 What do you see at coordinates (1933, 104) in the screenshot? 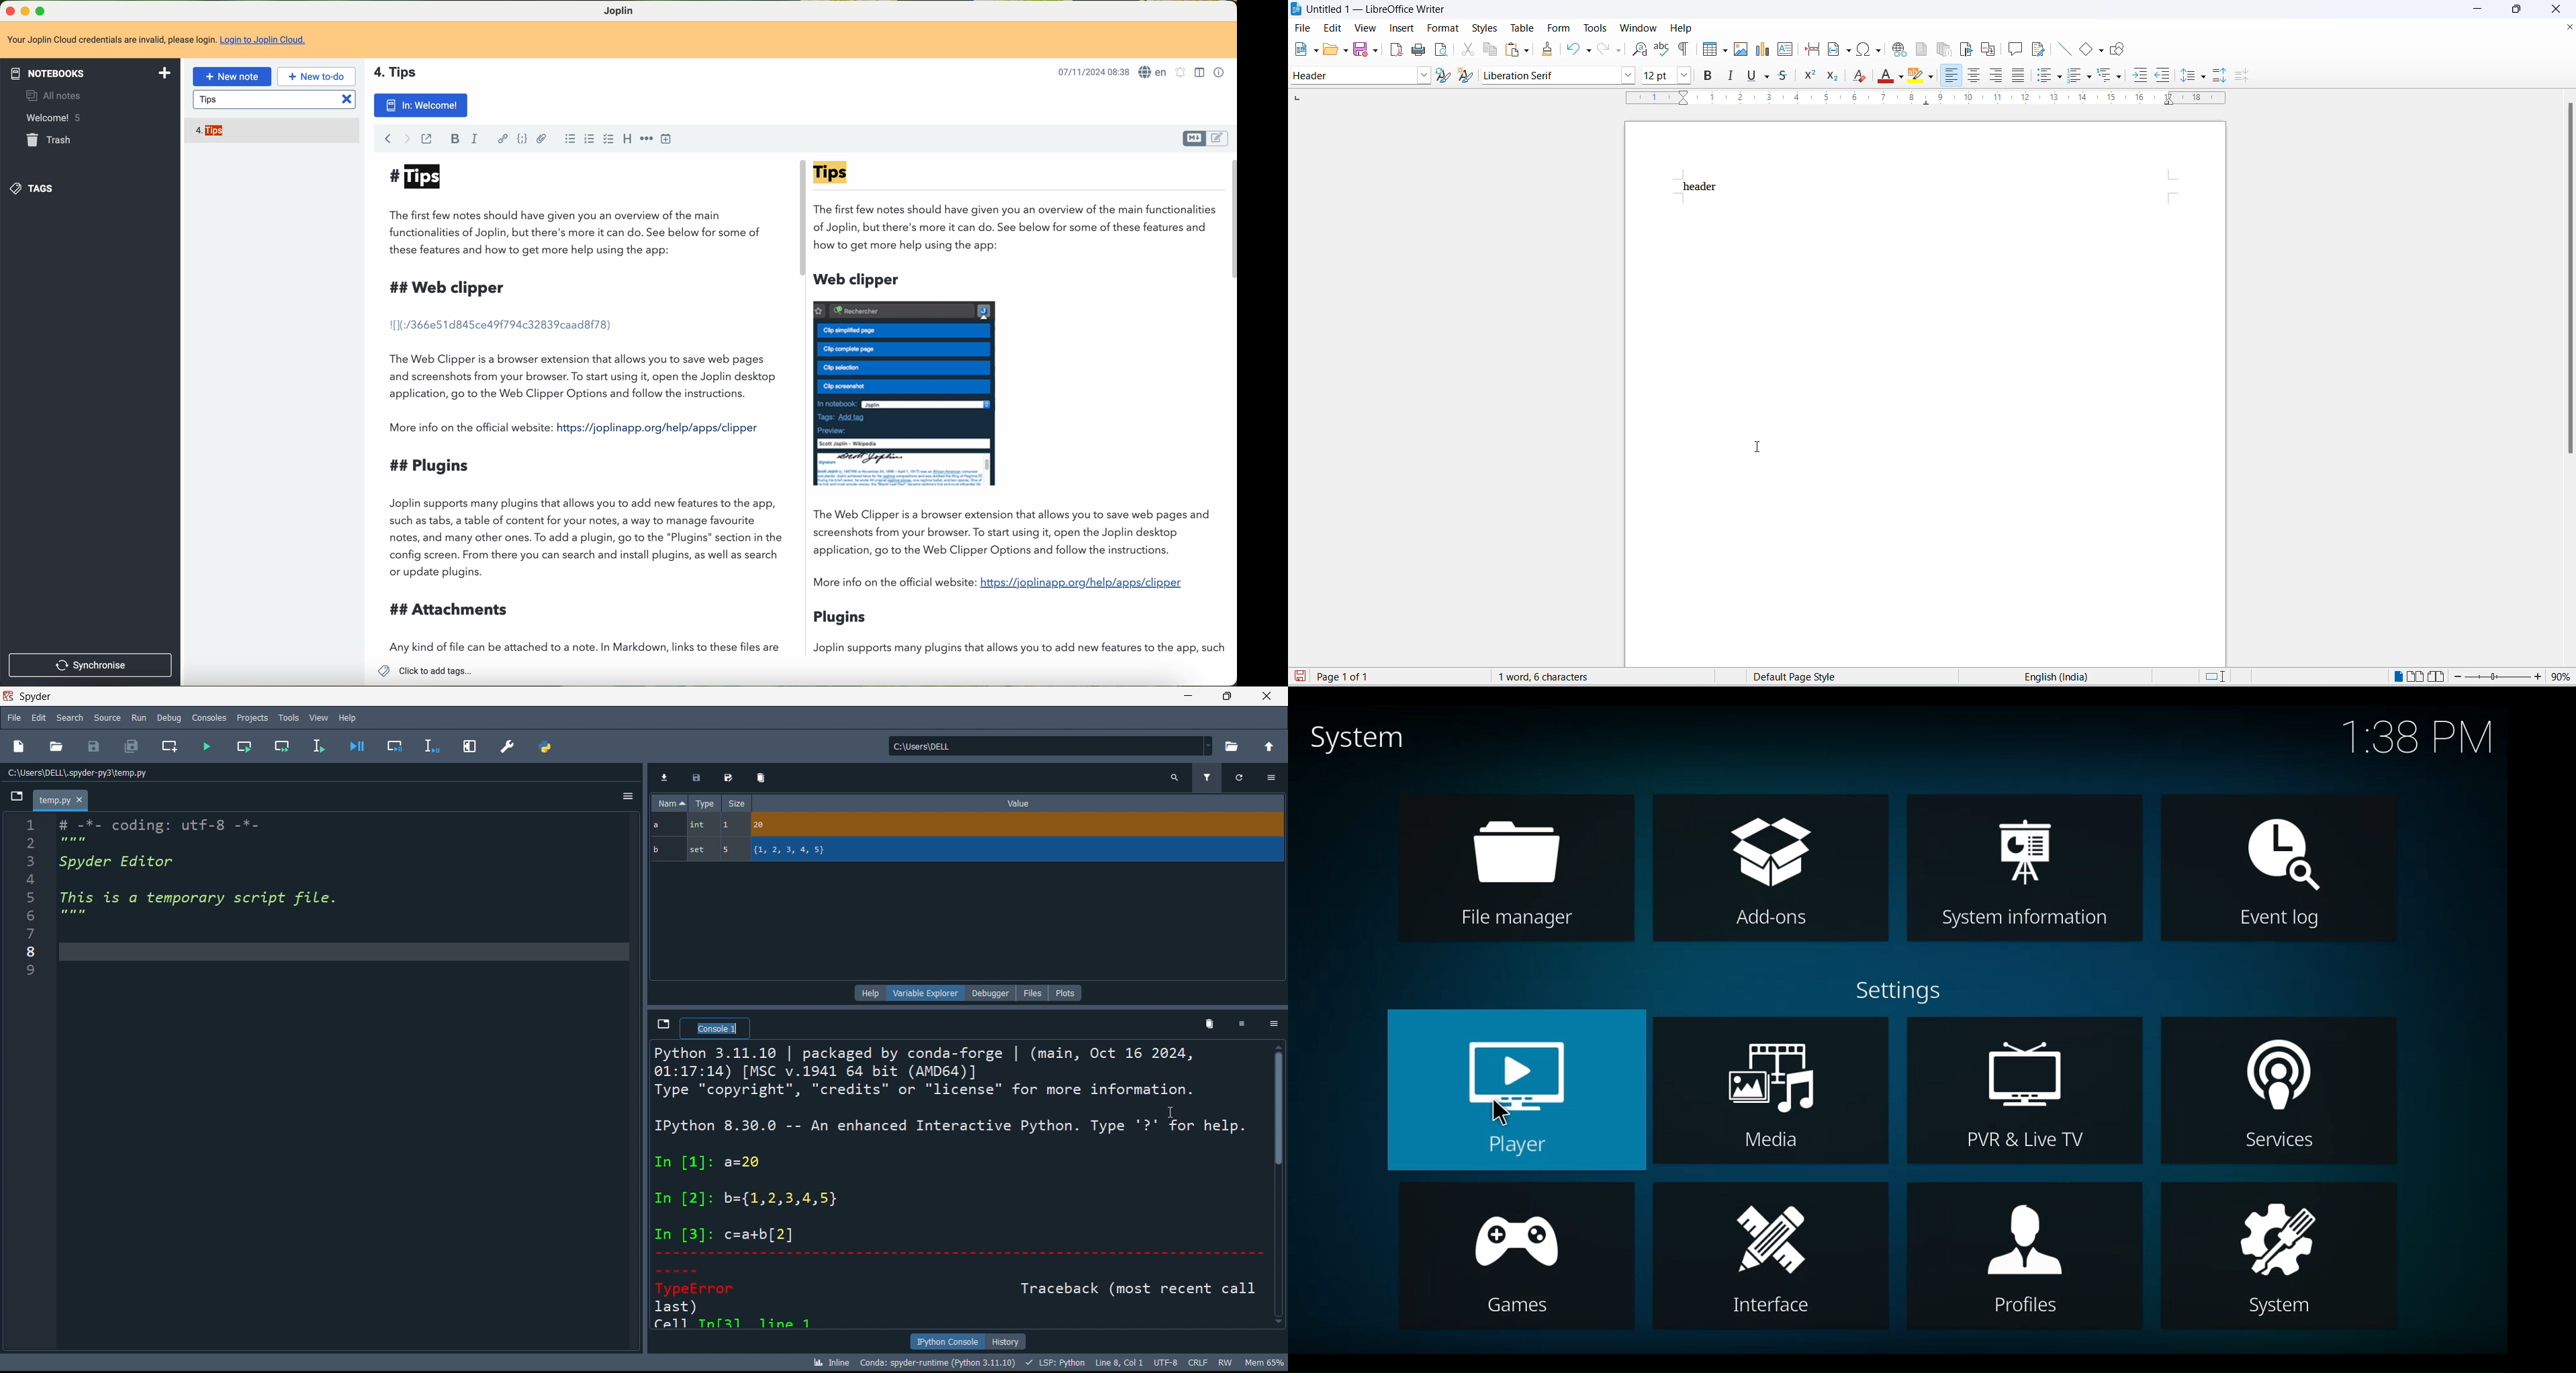
I see `scaling` at bounding box center [1933, 104].